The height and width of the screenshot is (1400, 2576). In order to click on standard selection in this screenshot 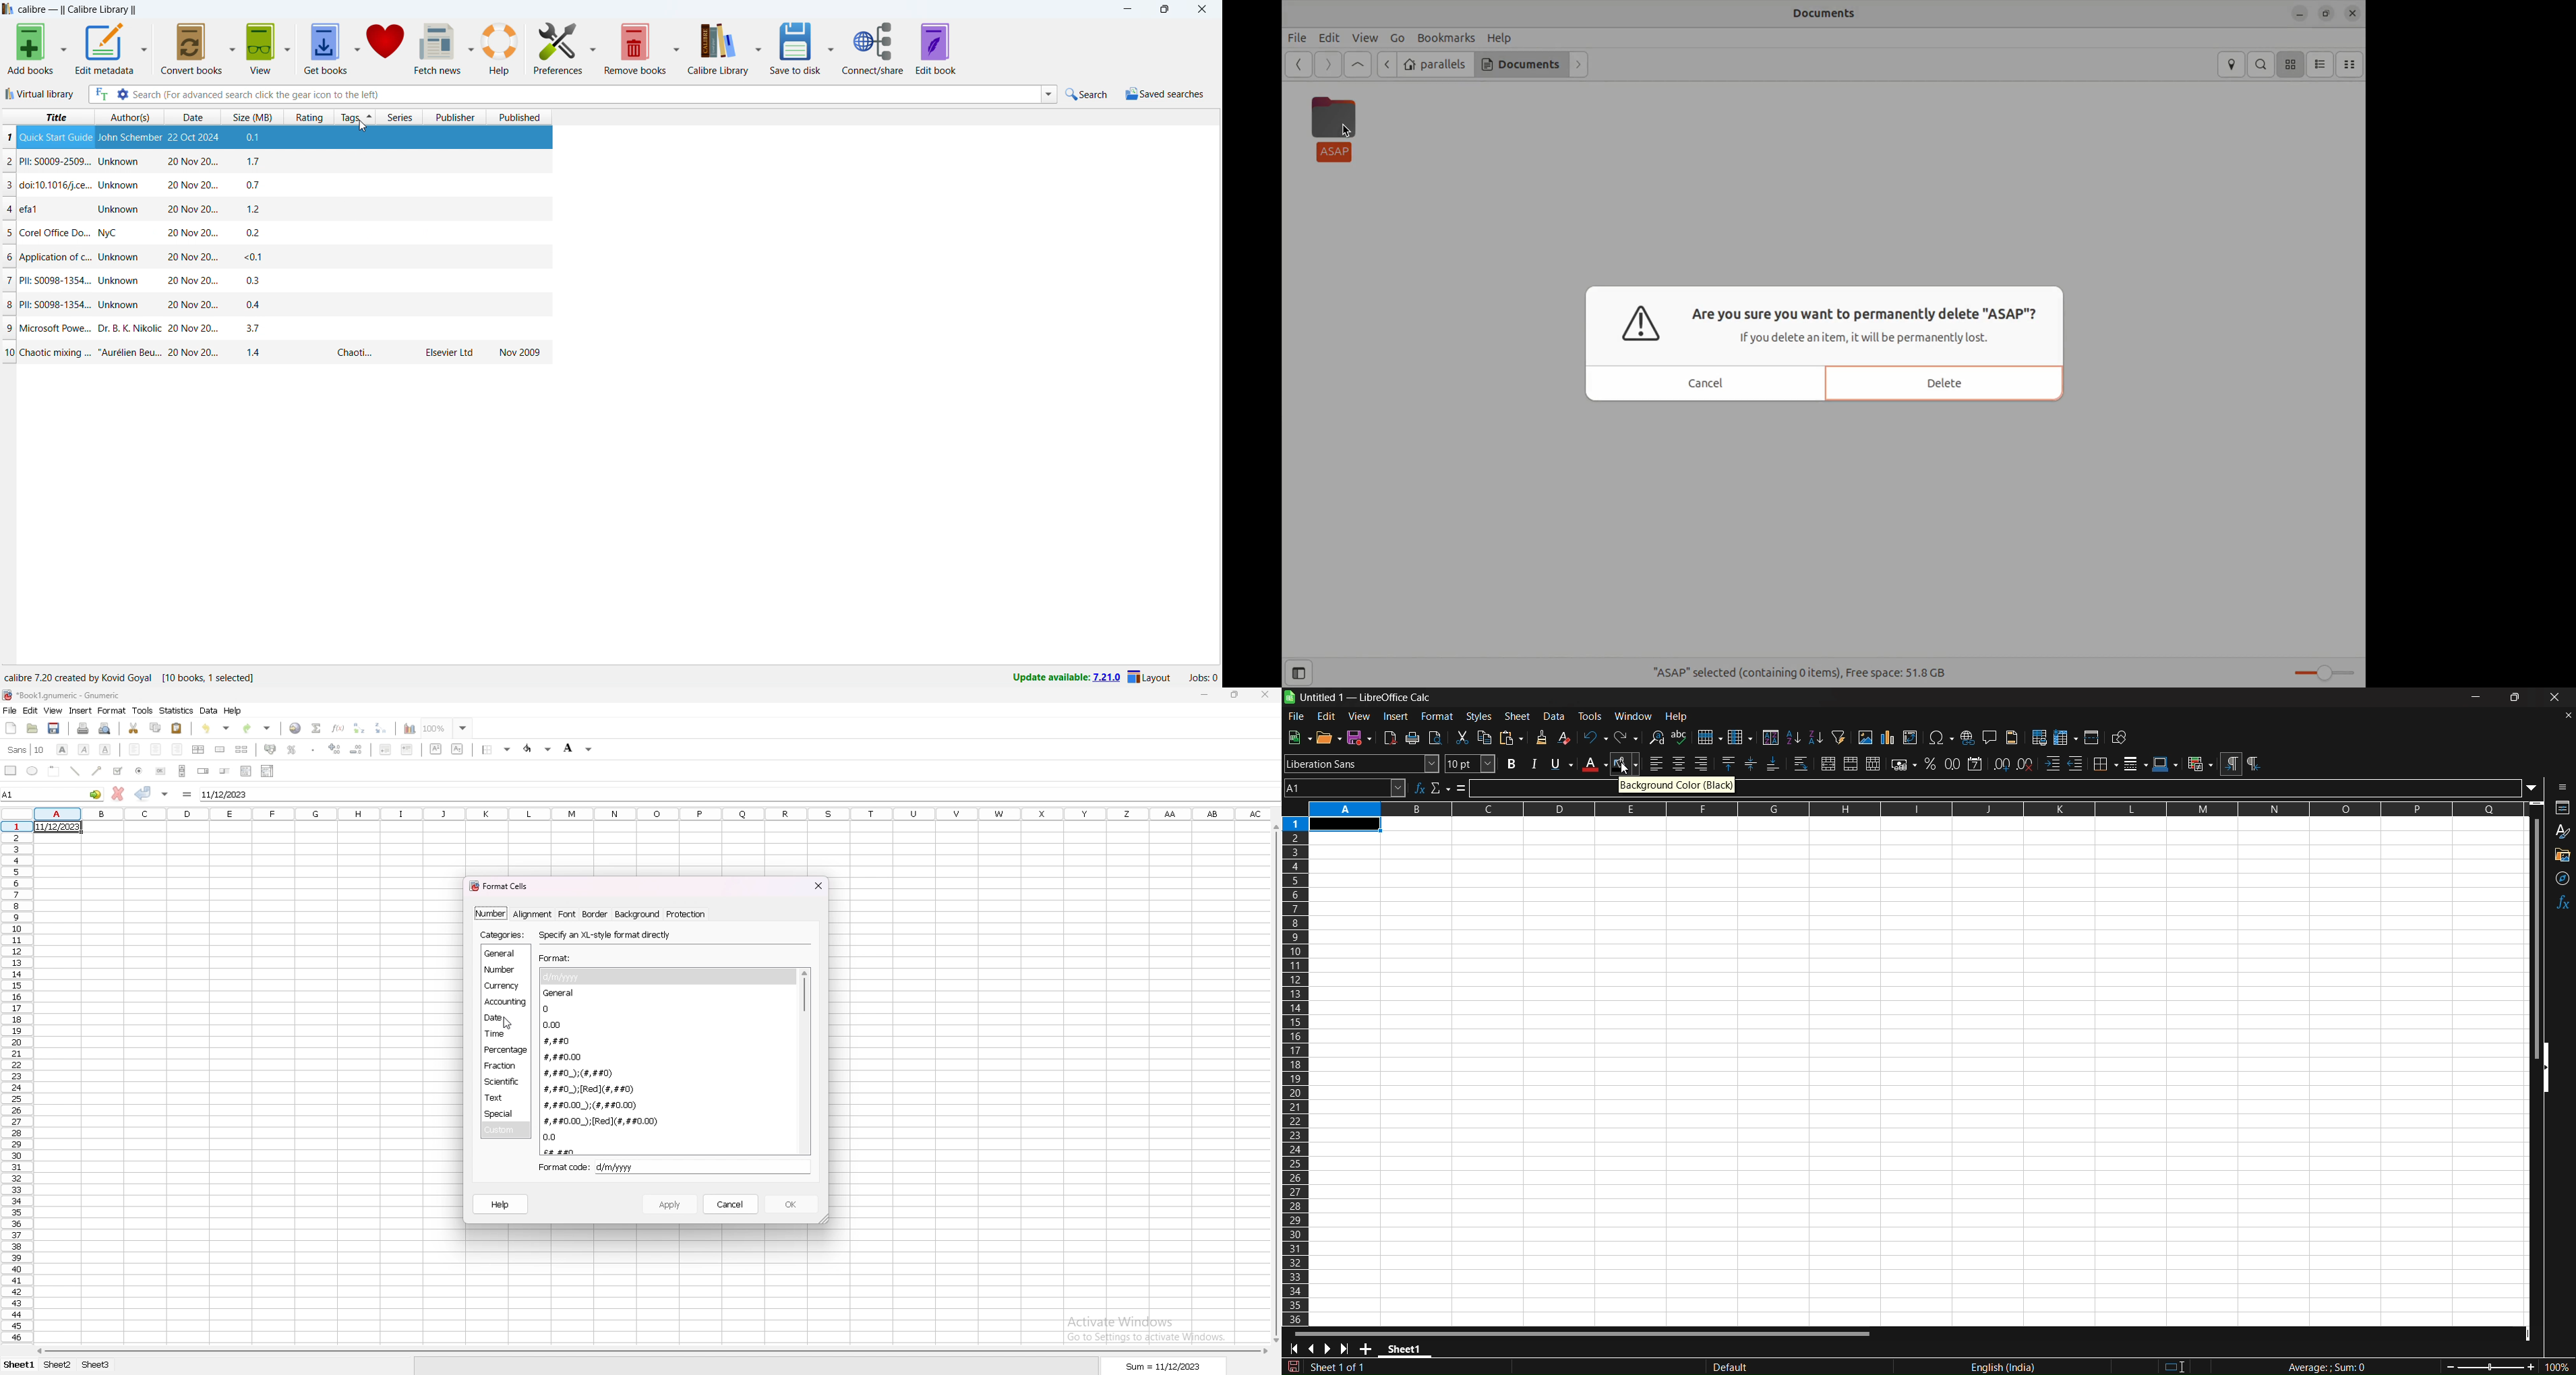, I will do `click(2182, 1365)`.